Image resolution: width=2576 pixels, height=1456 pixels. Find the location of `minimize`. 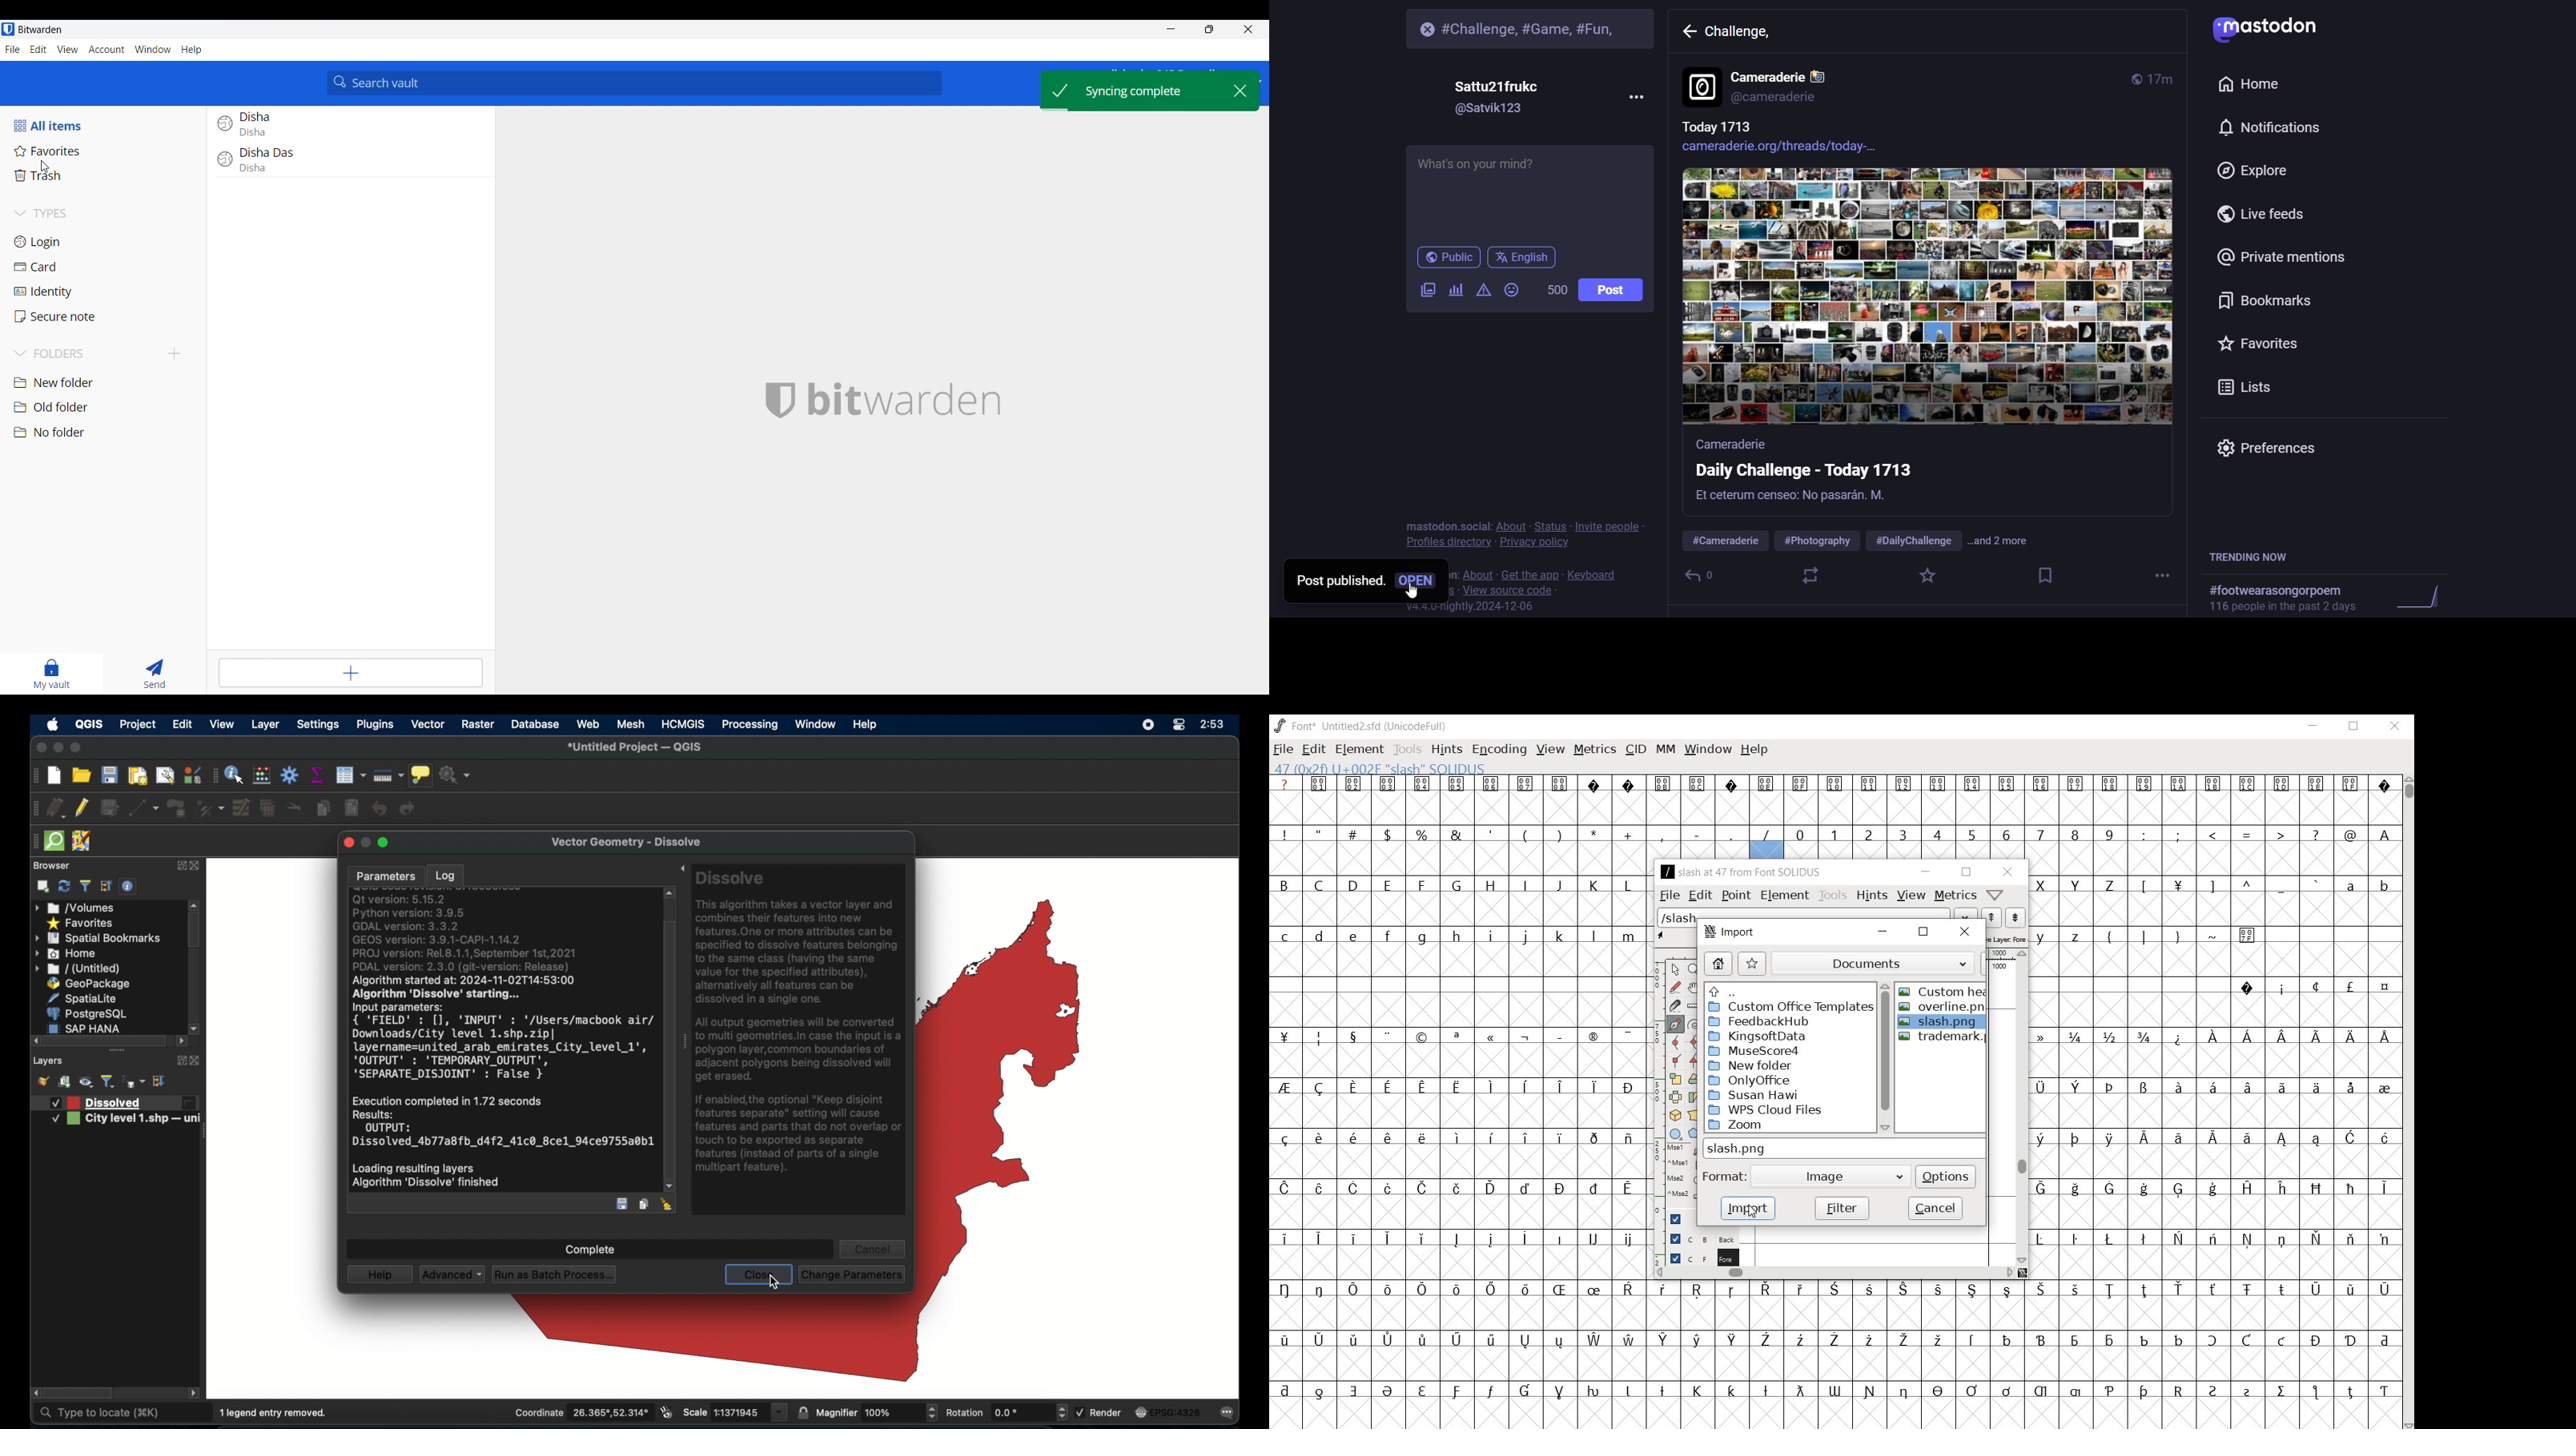

minimize is located at coordinates (1925, 871).